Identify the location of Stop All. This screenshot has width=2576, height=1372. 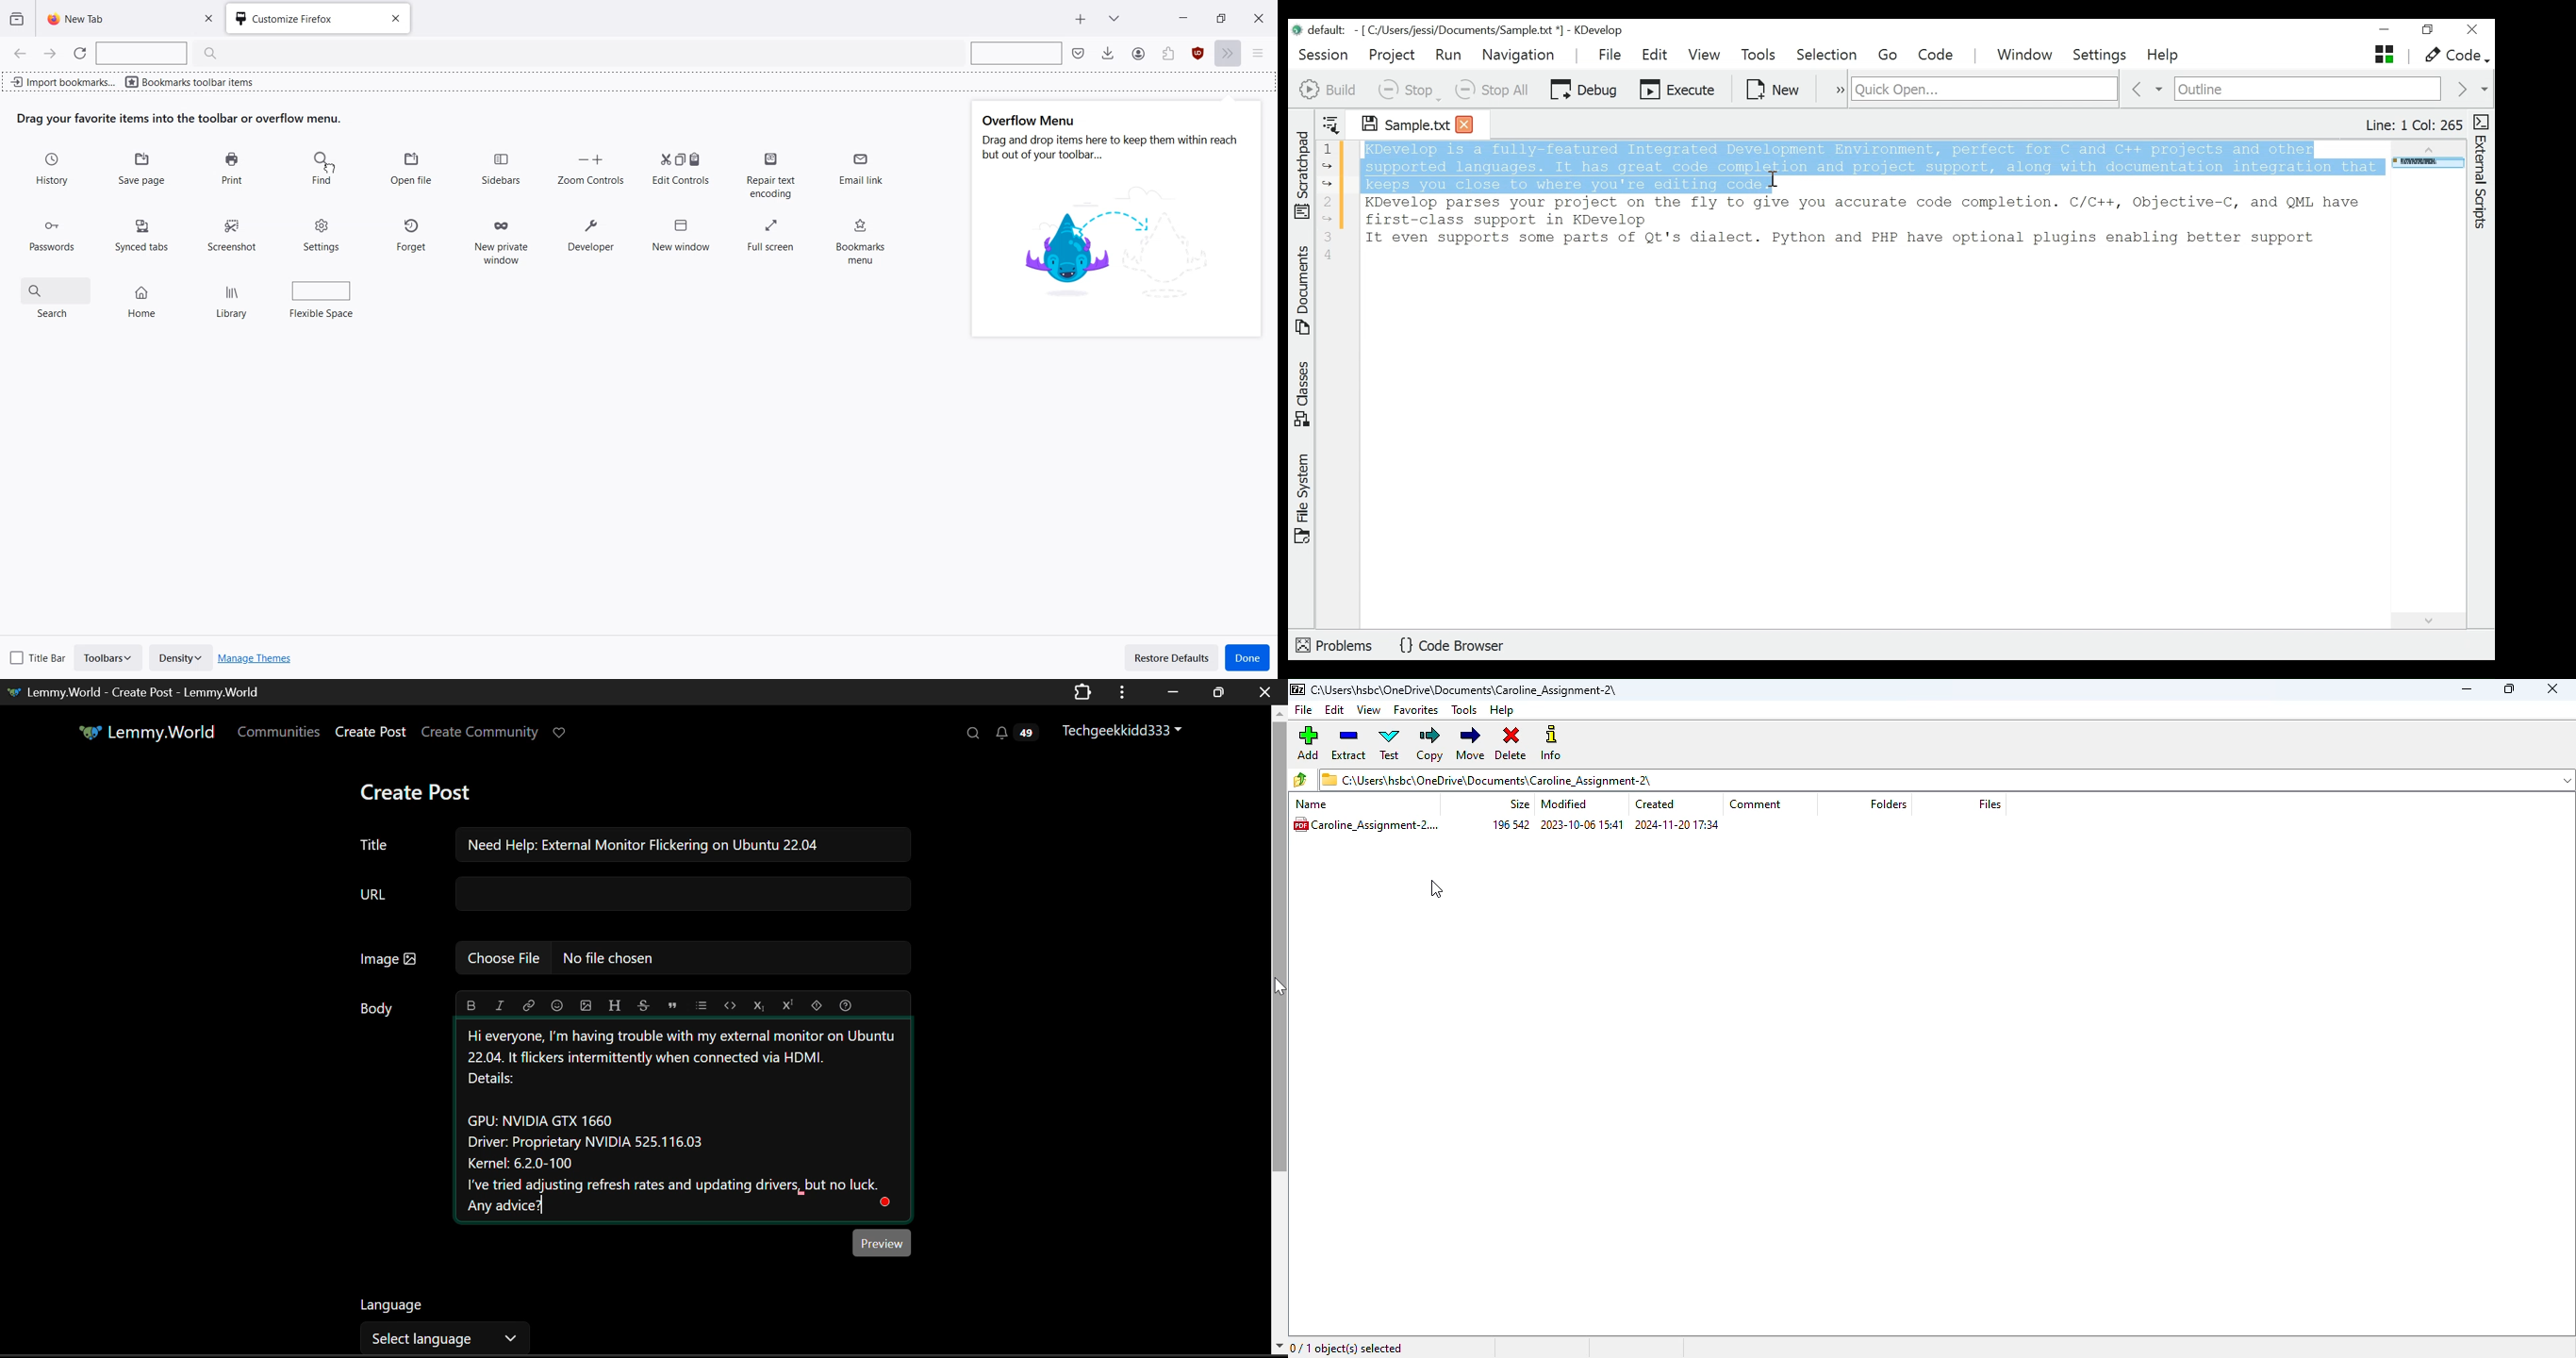
(1494, 89).